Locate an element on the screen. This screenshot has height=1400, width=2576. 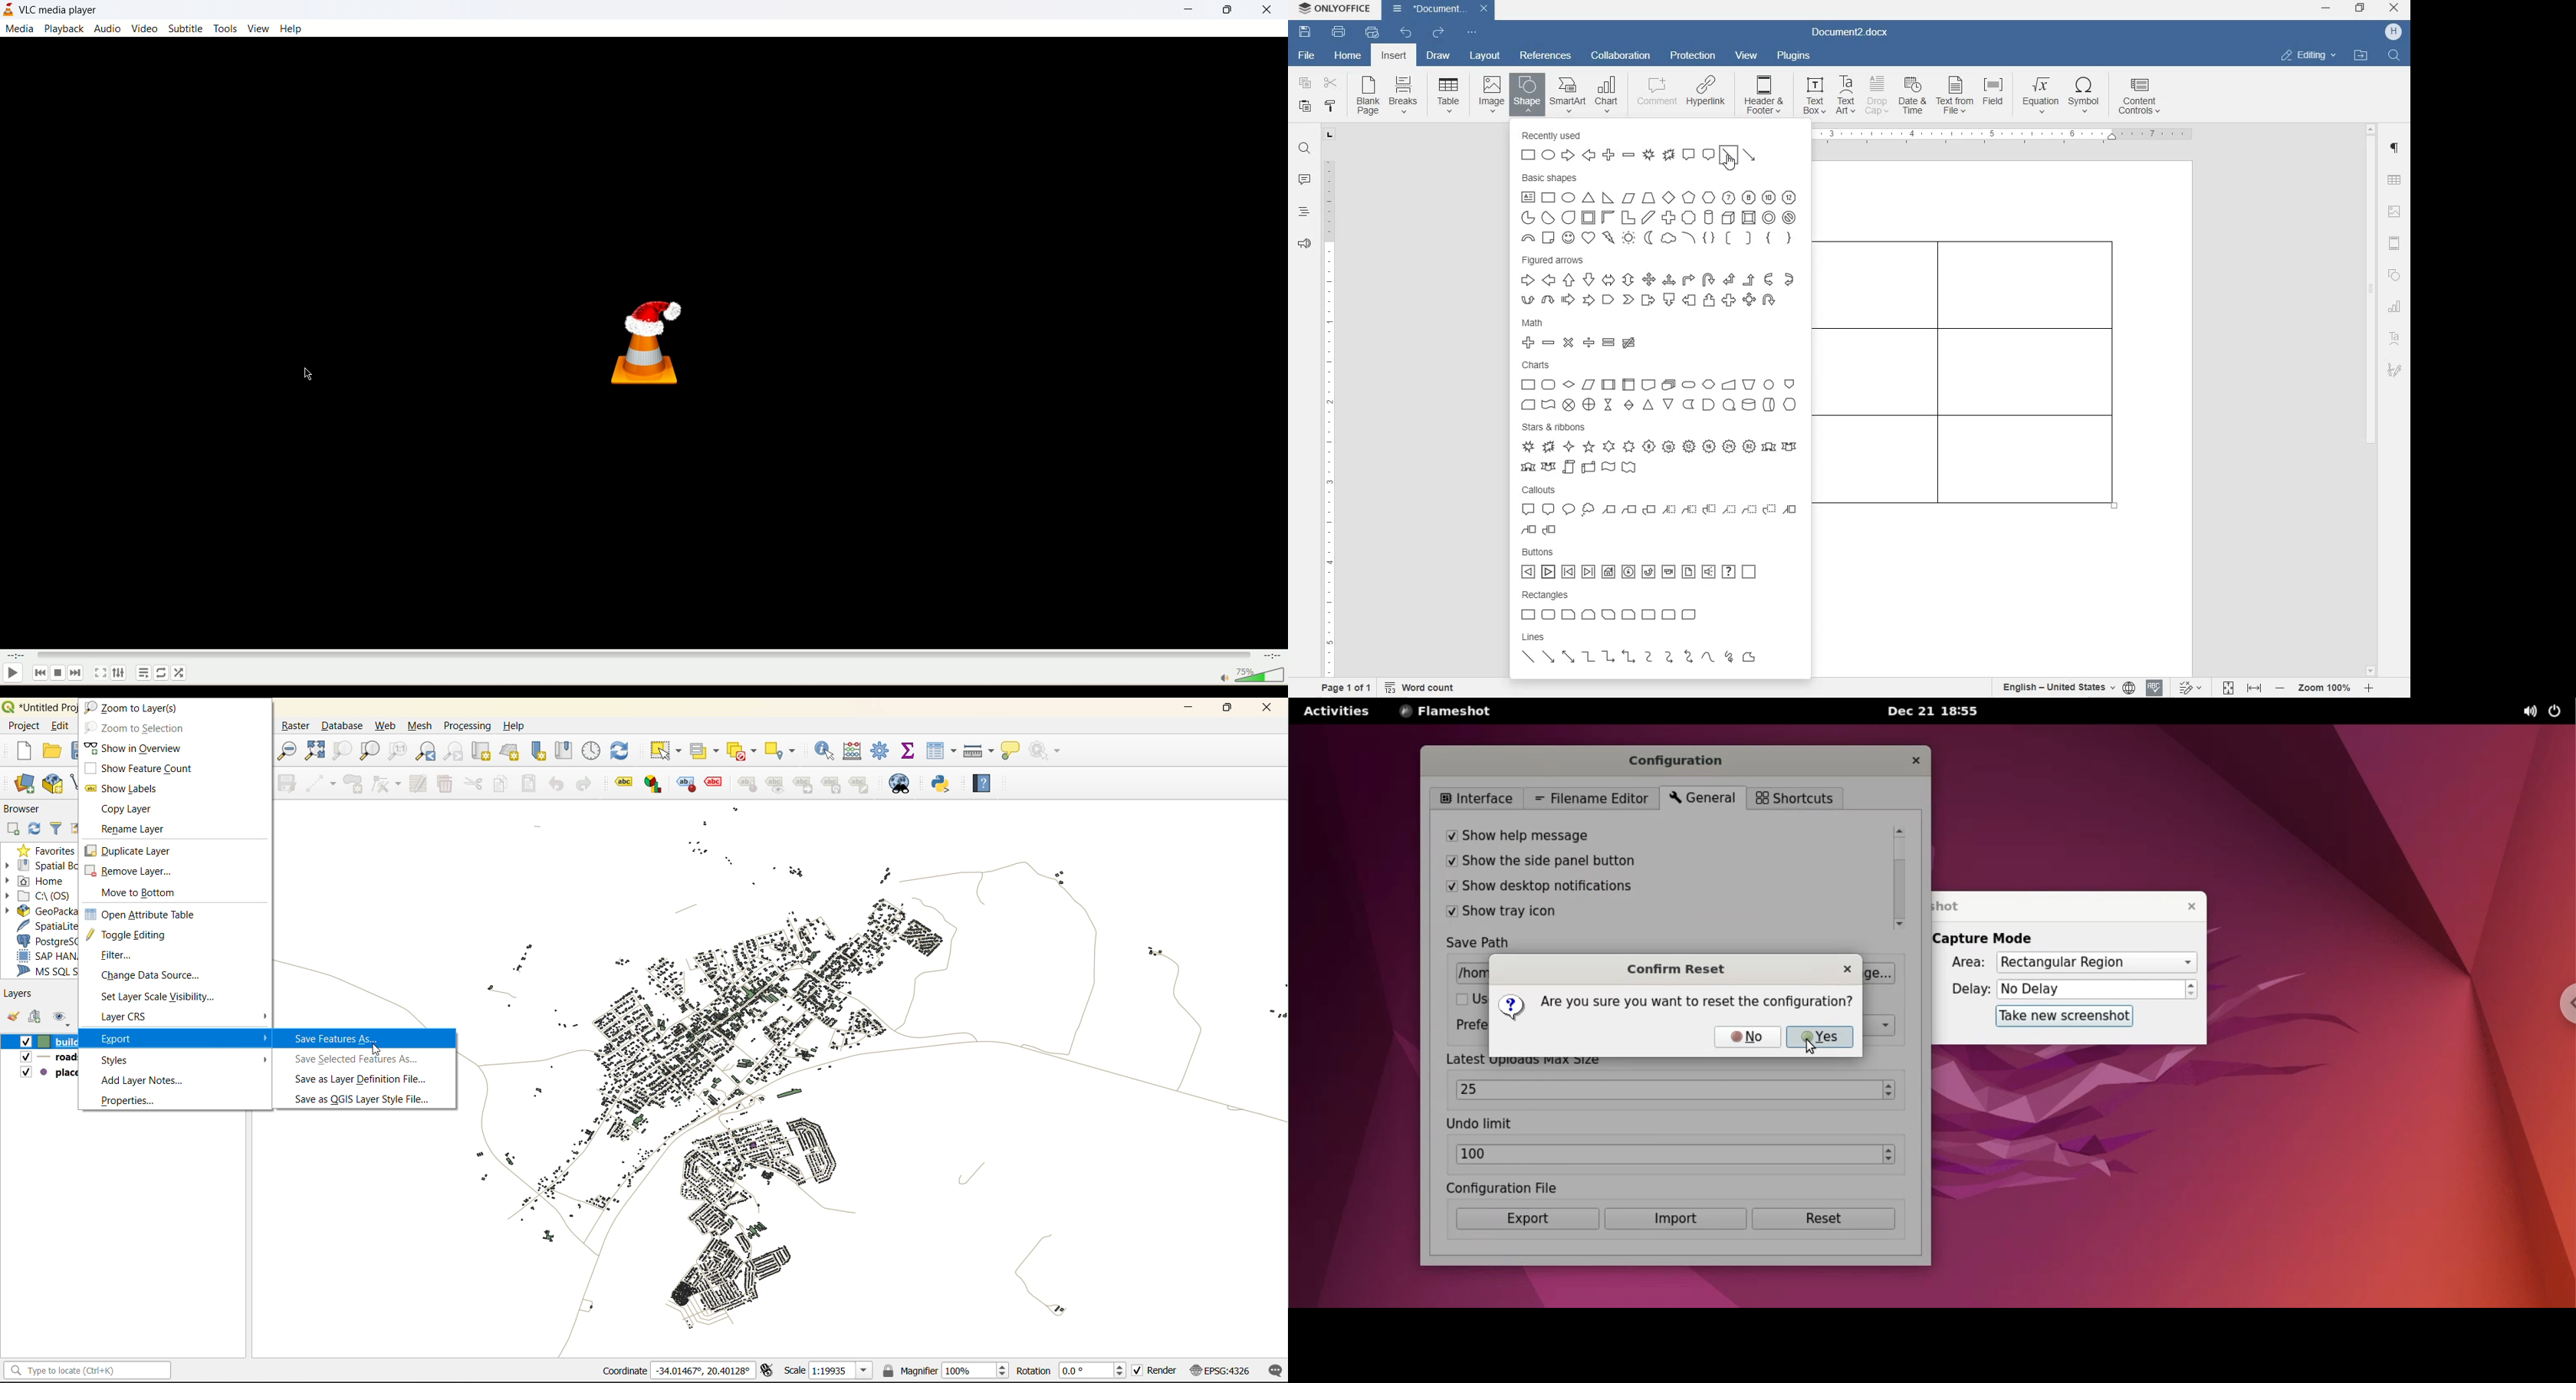
new map view is located at coordinates (482, 753).